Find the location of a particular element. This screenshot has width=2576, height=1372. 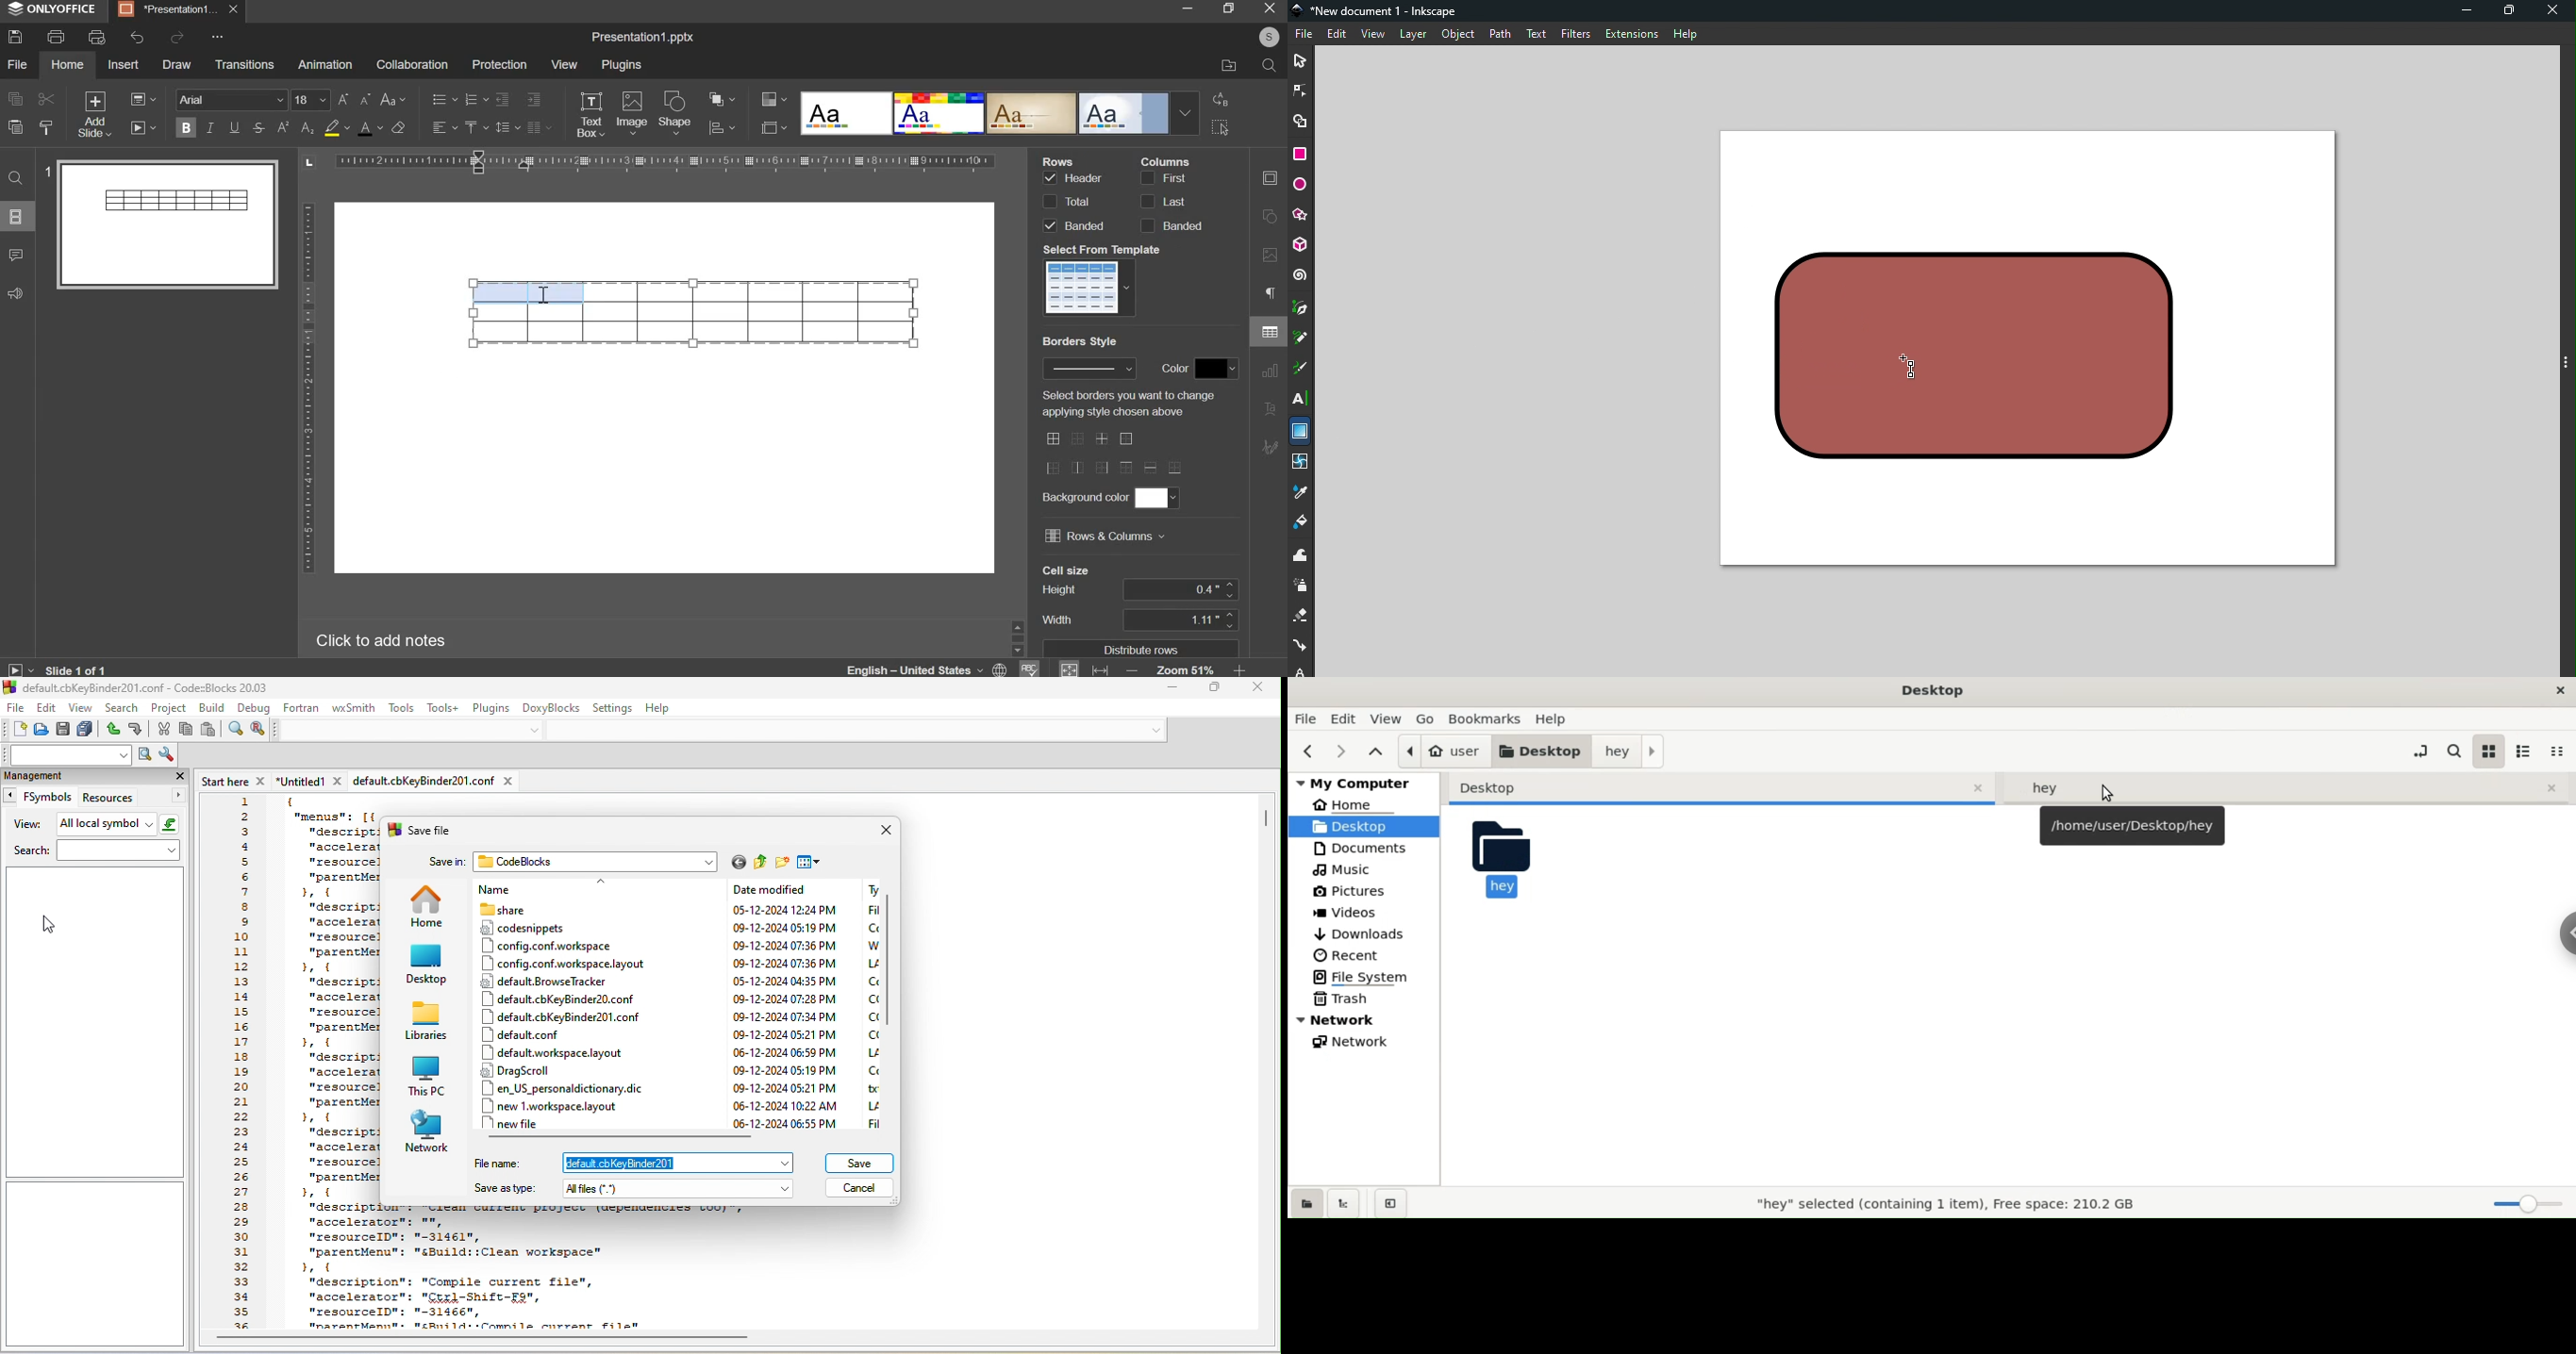

Help is located at coordinates (1685, 31).